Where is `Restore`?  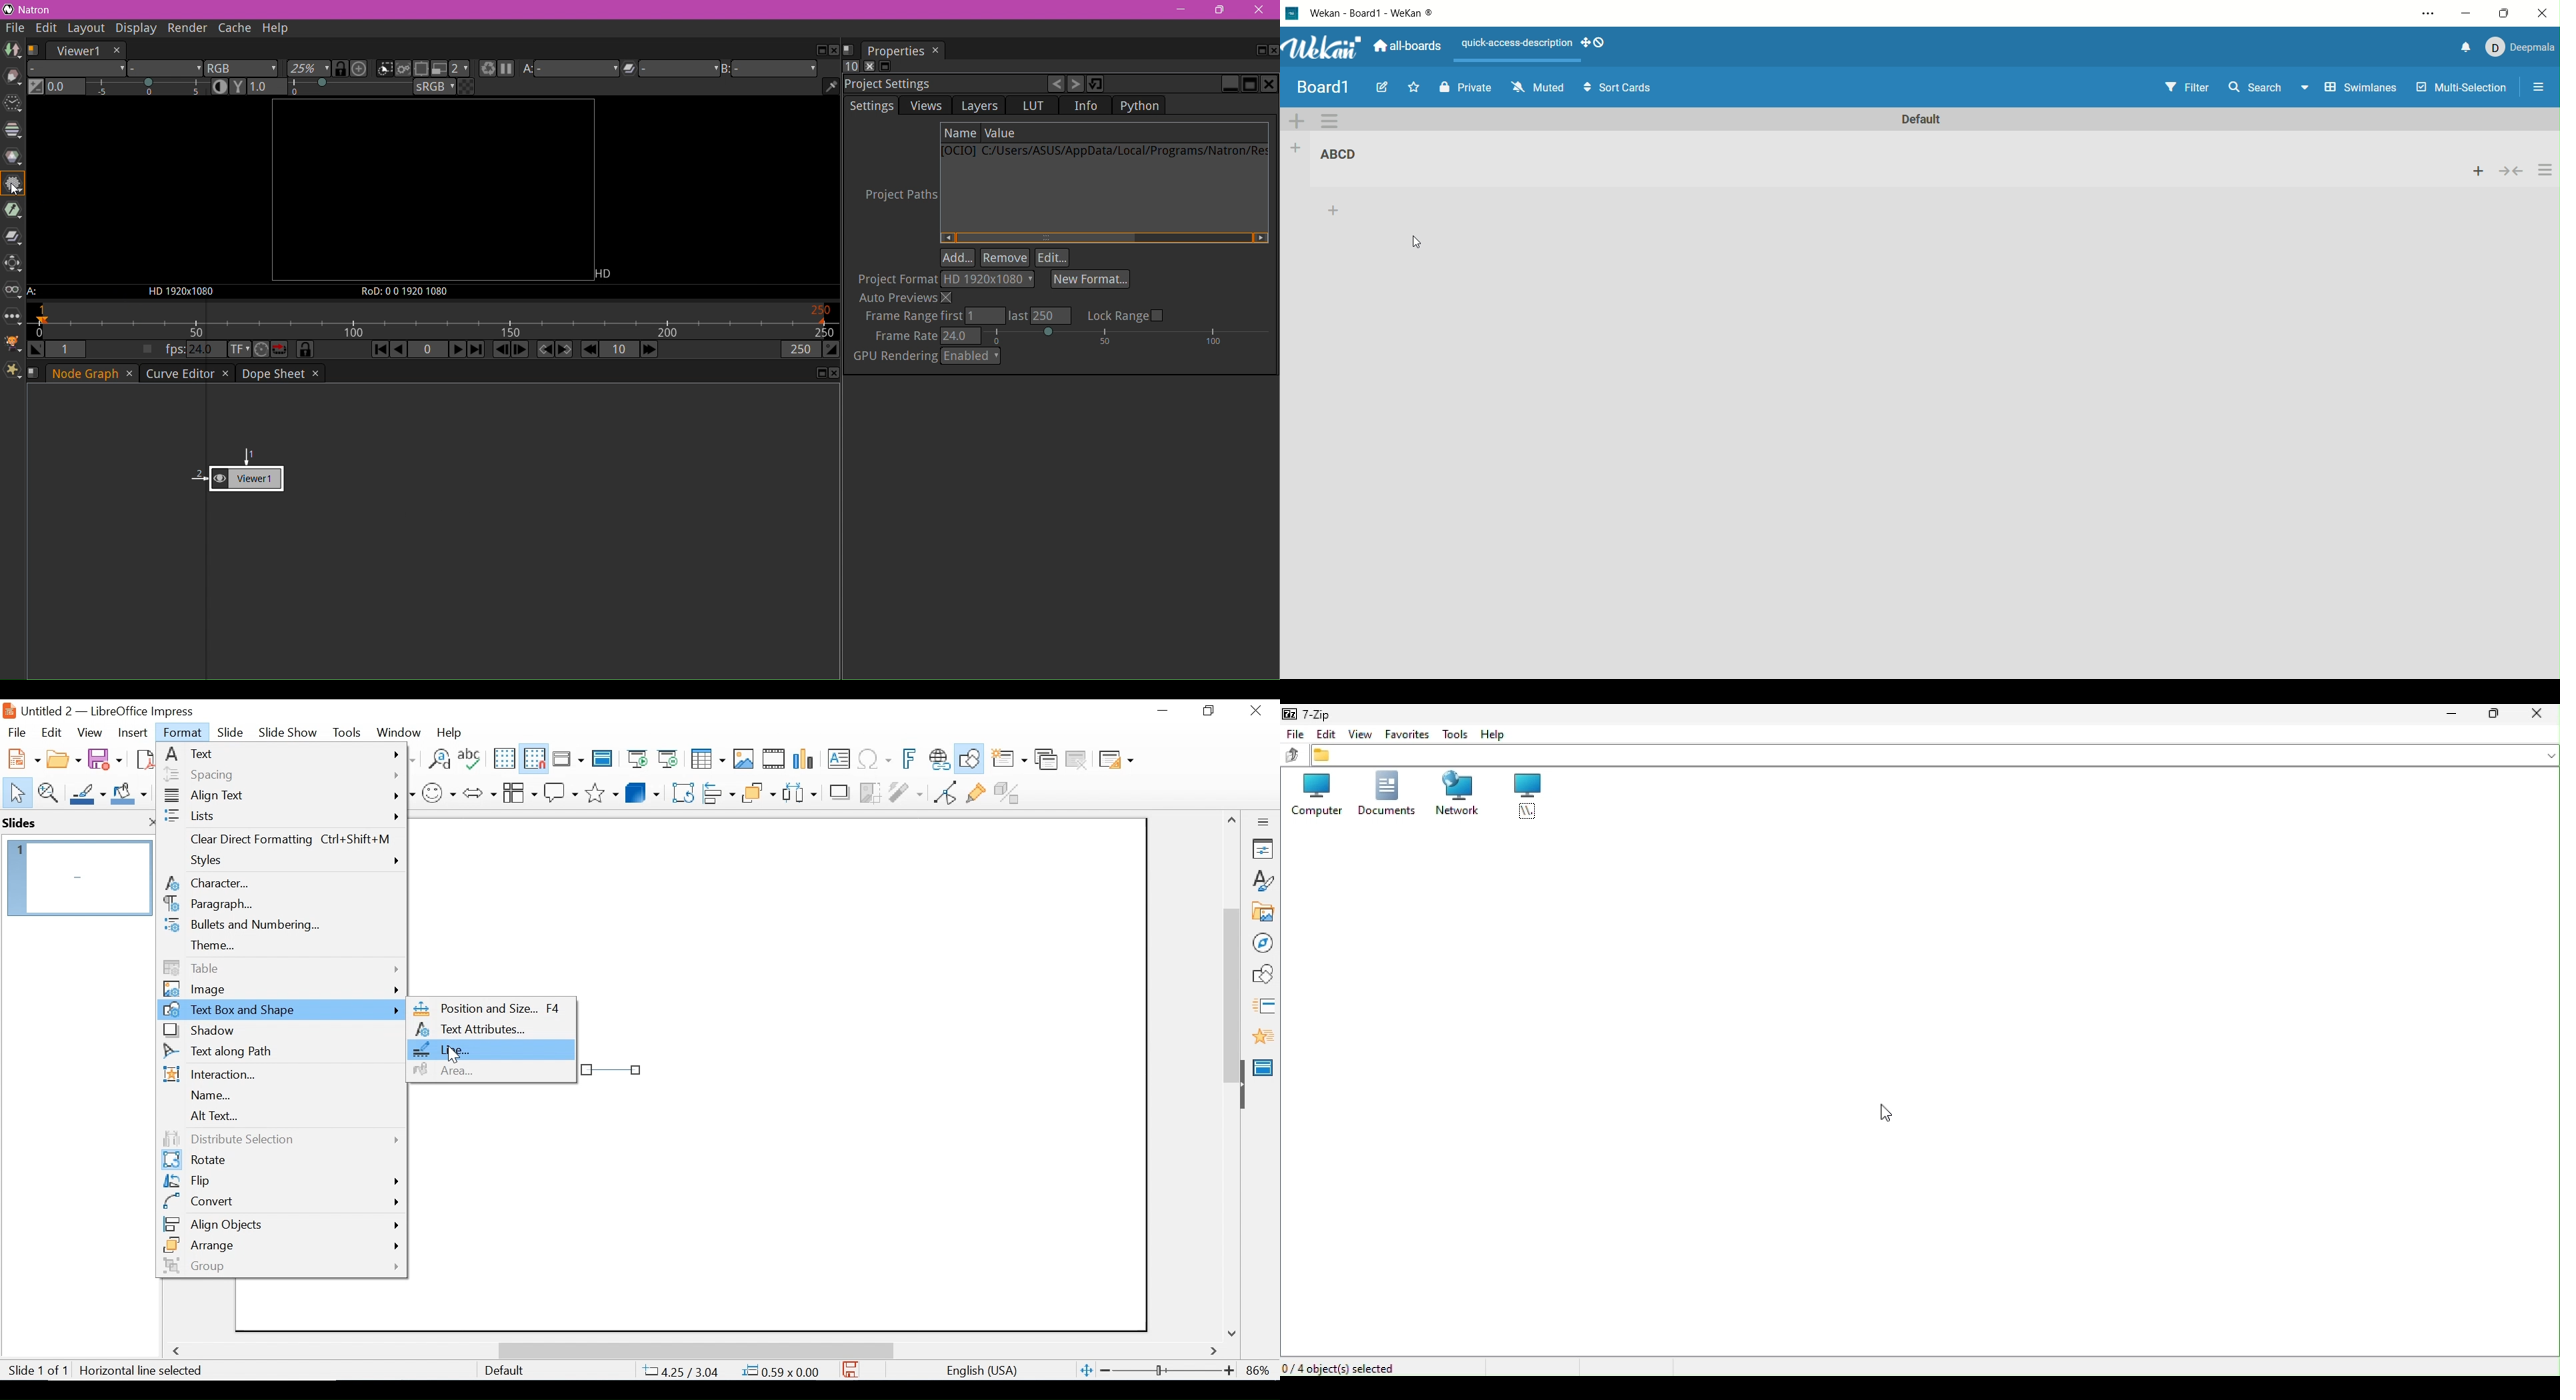
Restore is located at coordinates (1207, 711).